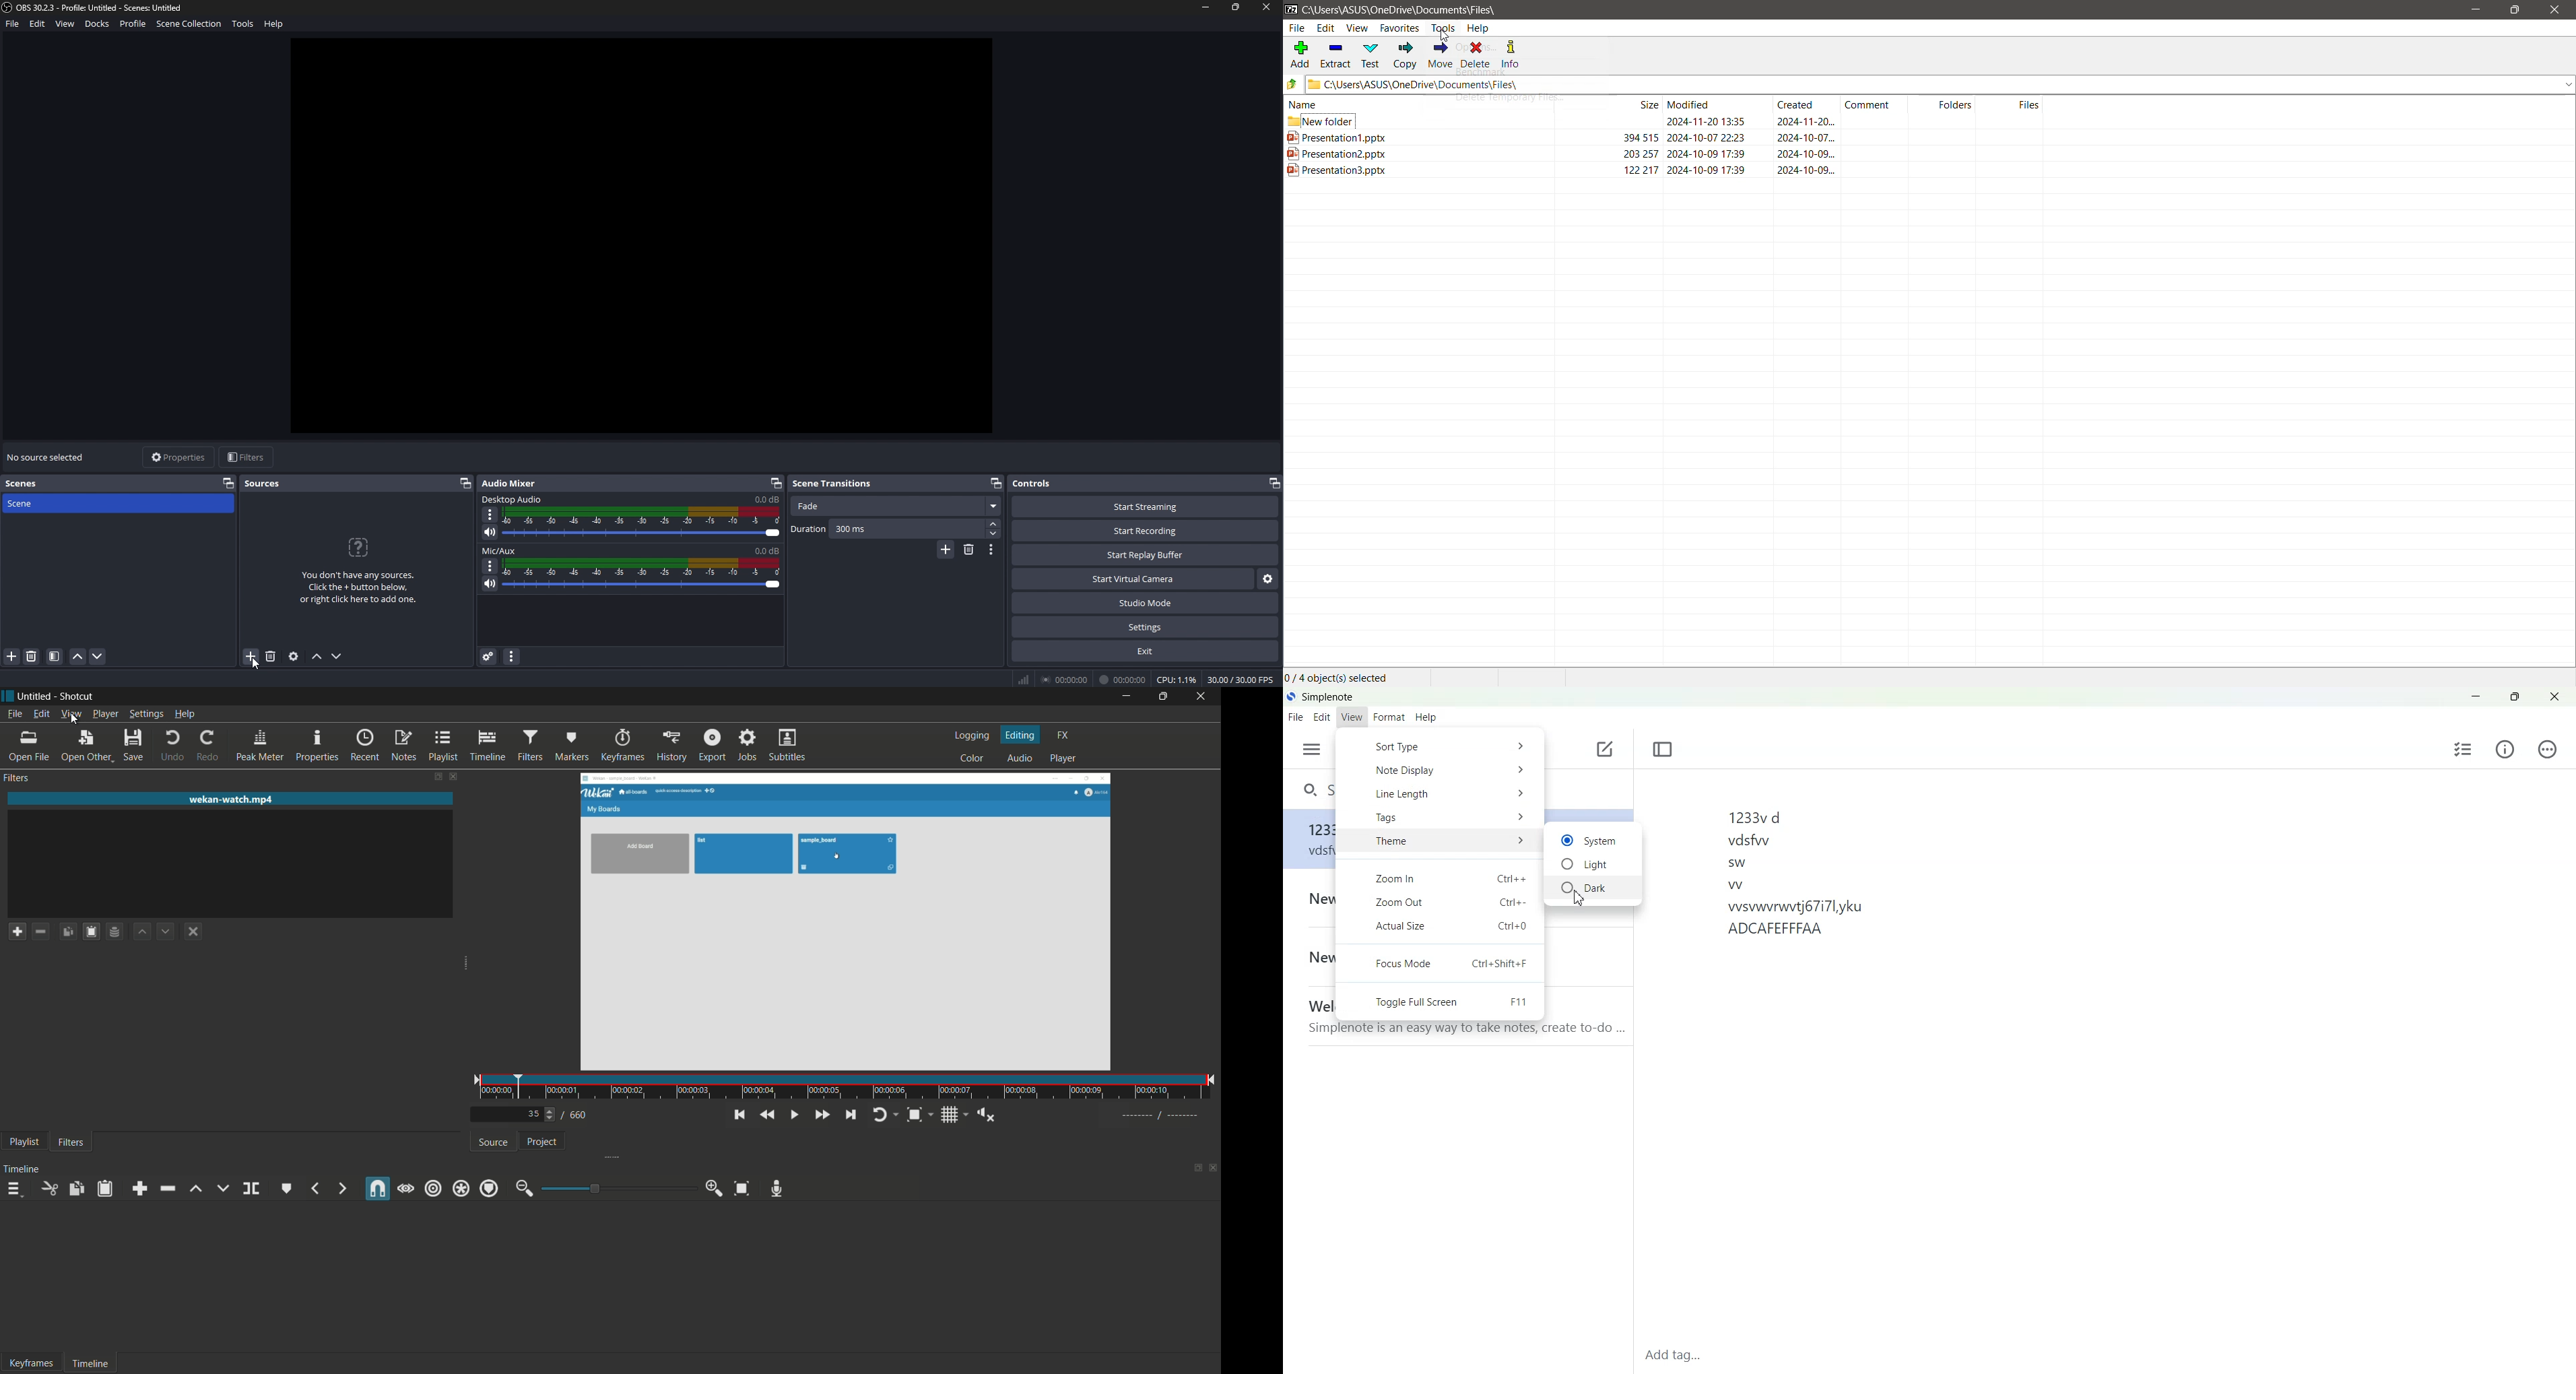  Describe the element at coordinates (185, 714) in the screenshot. I see `help menu` at that location.